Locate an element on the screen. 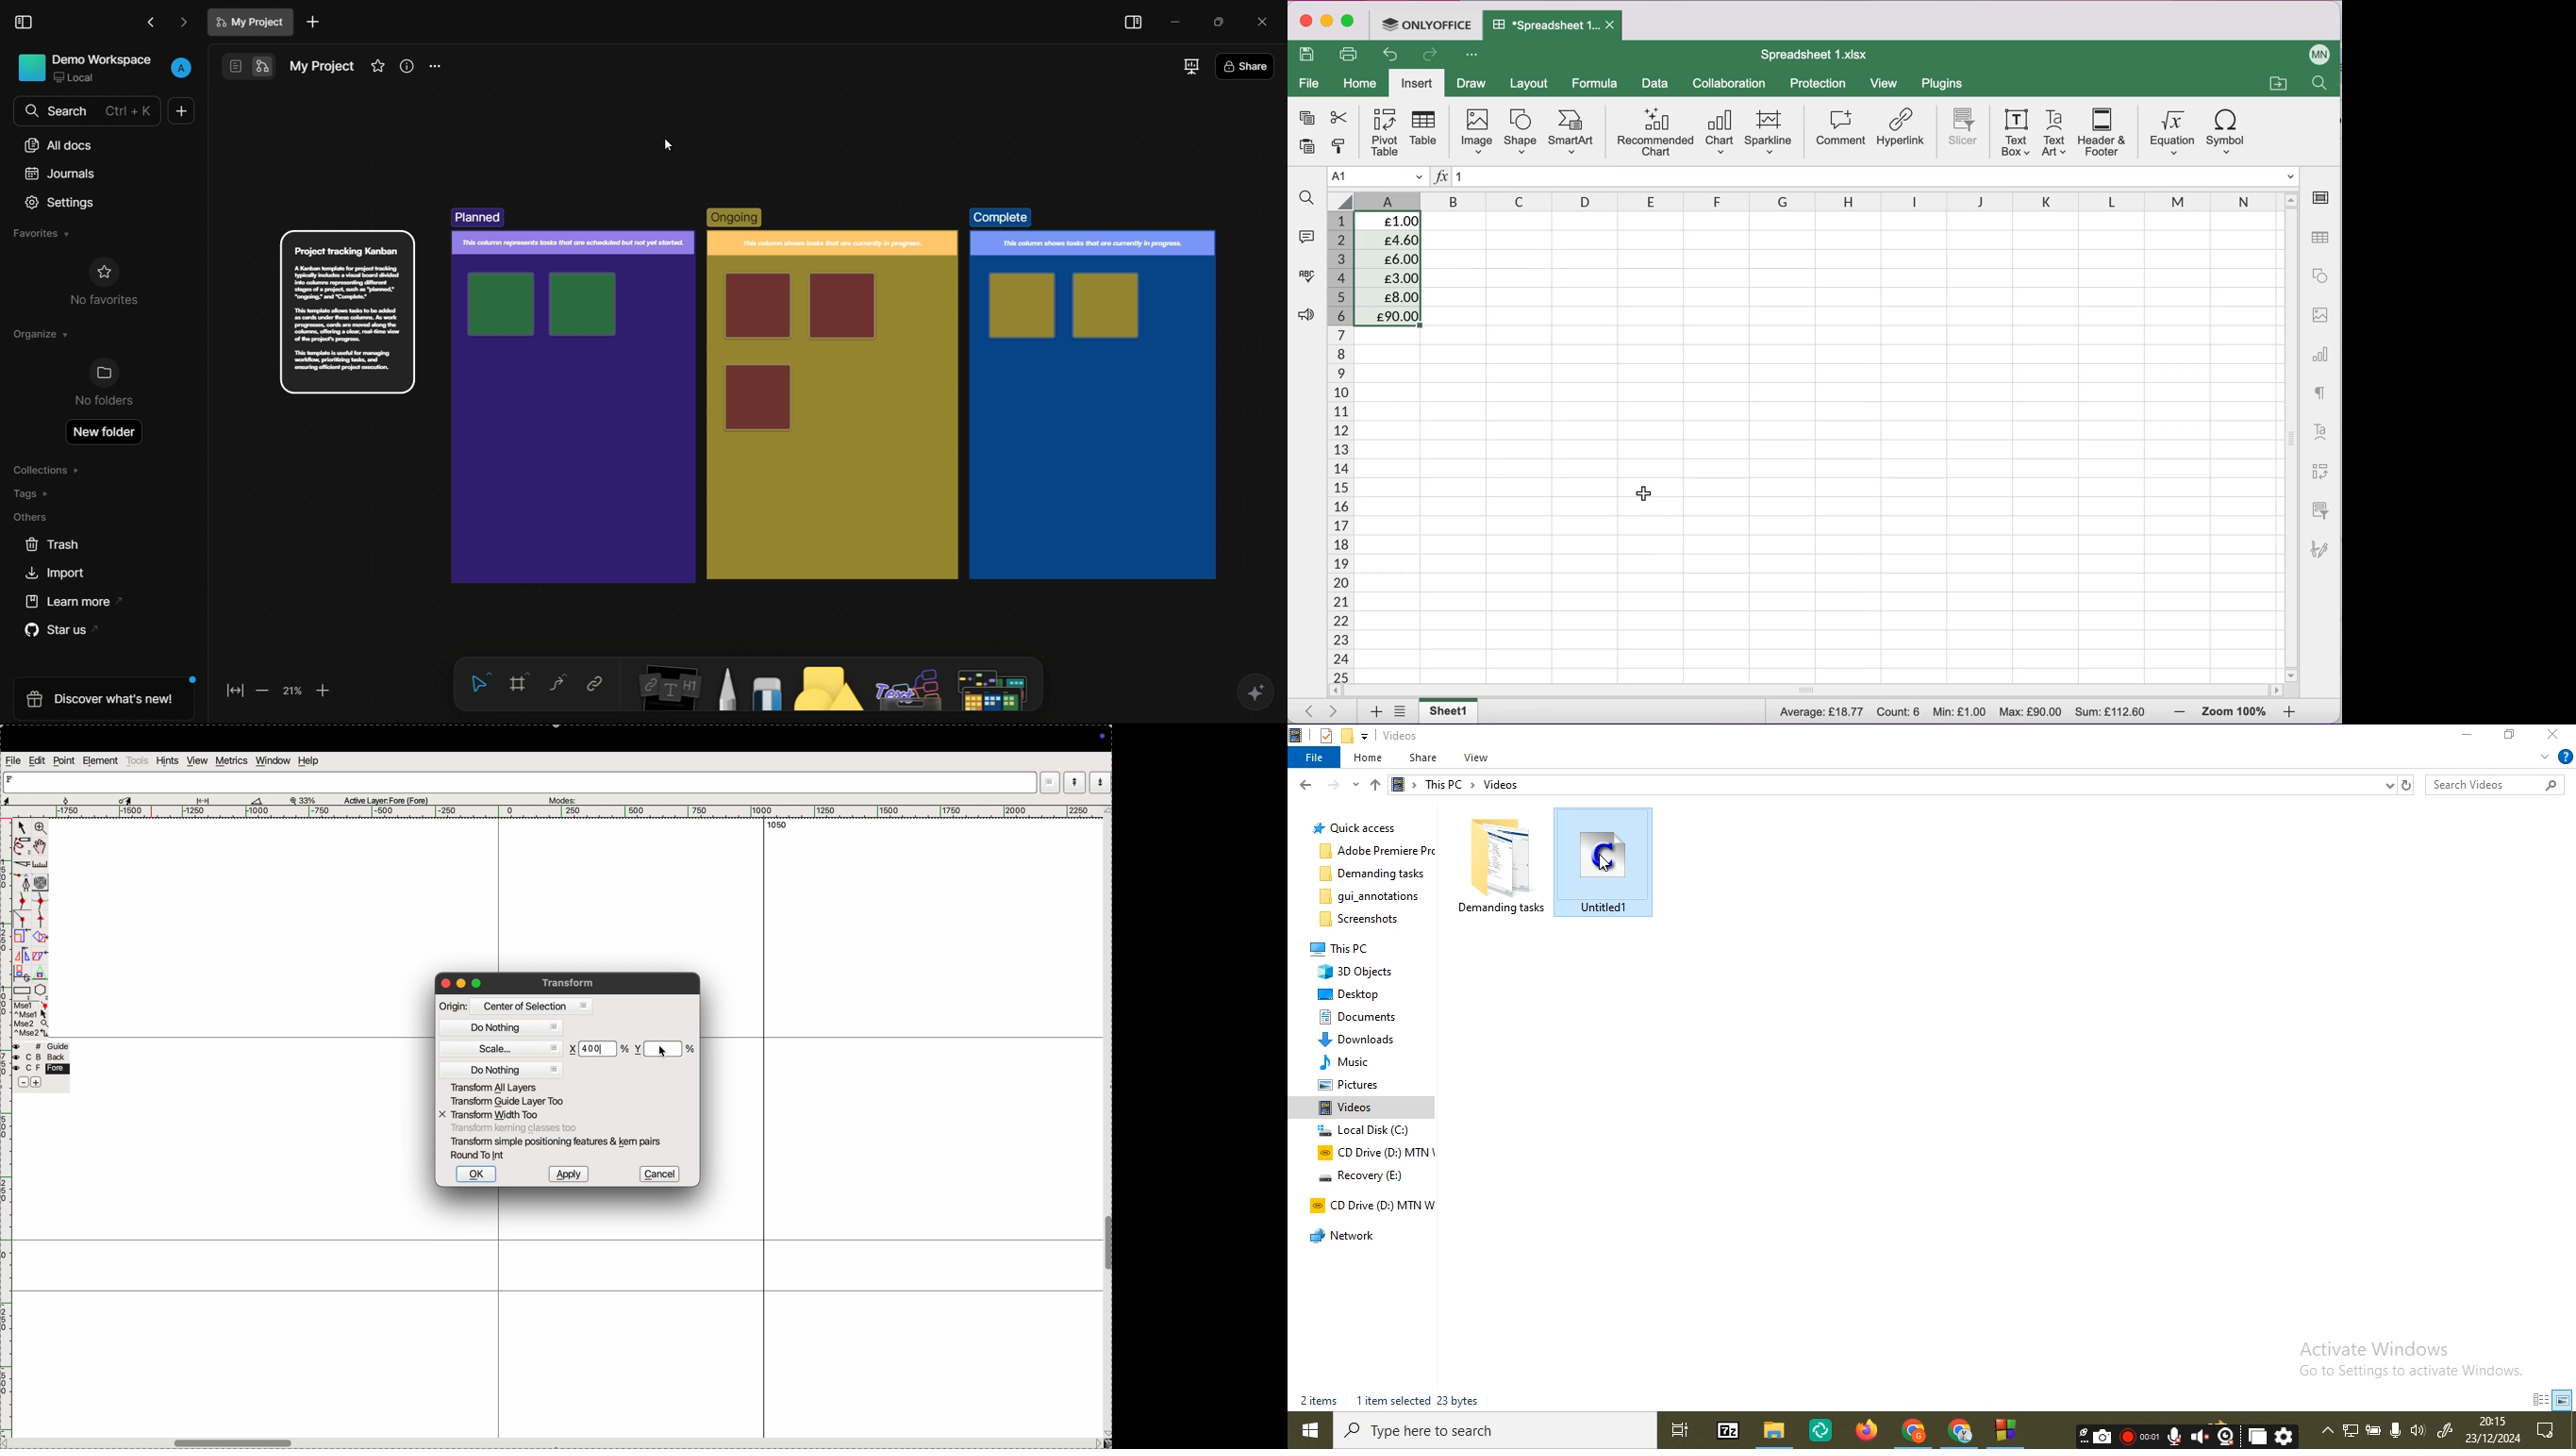  maximize is located at coordinates (1348, 24).